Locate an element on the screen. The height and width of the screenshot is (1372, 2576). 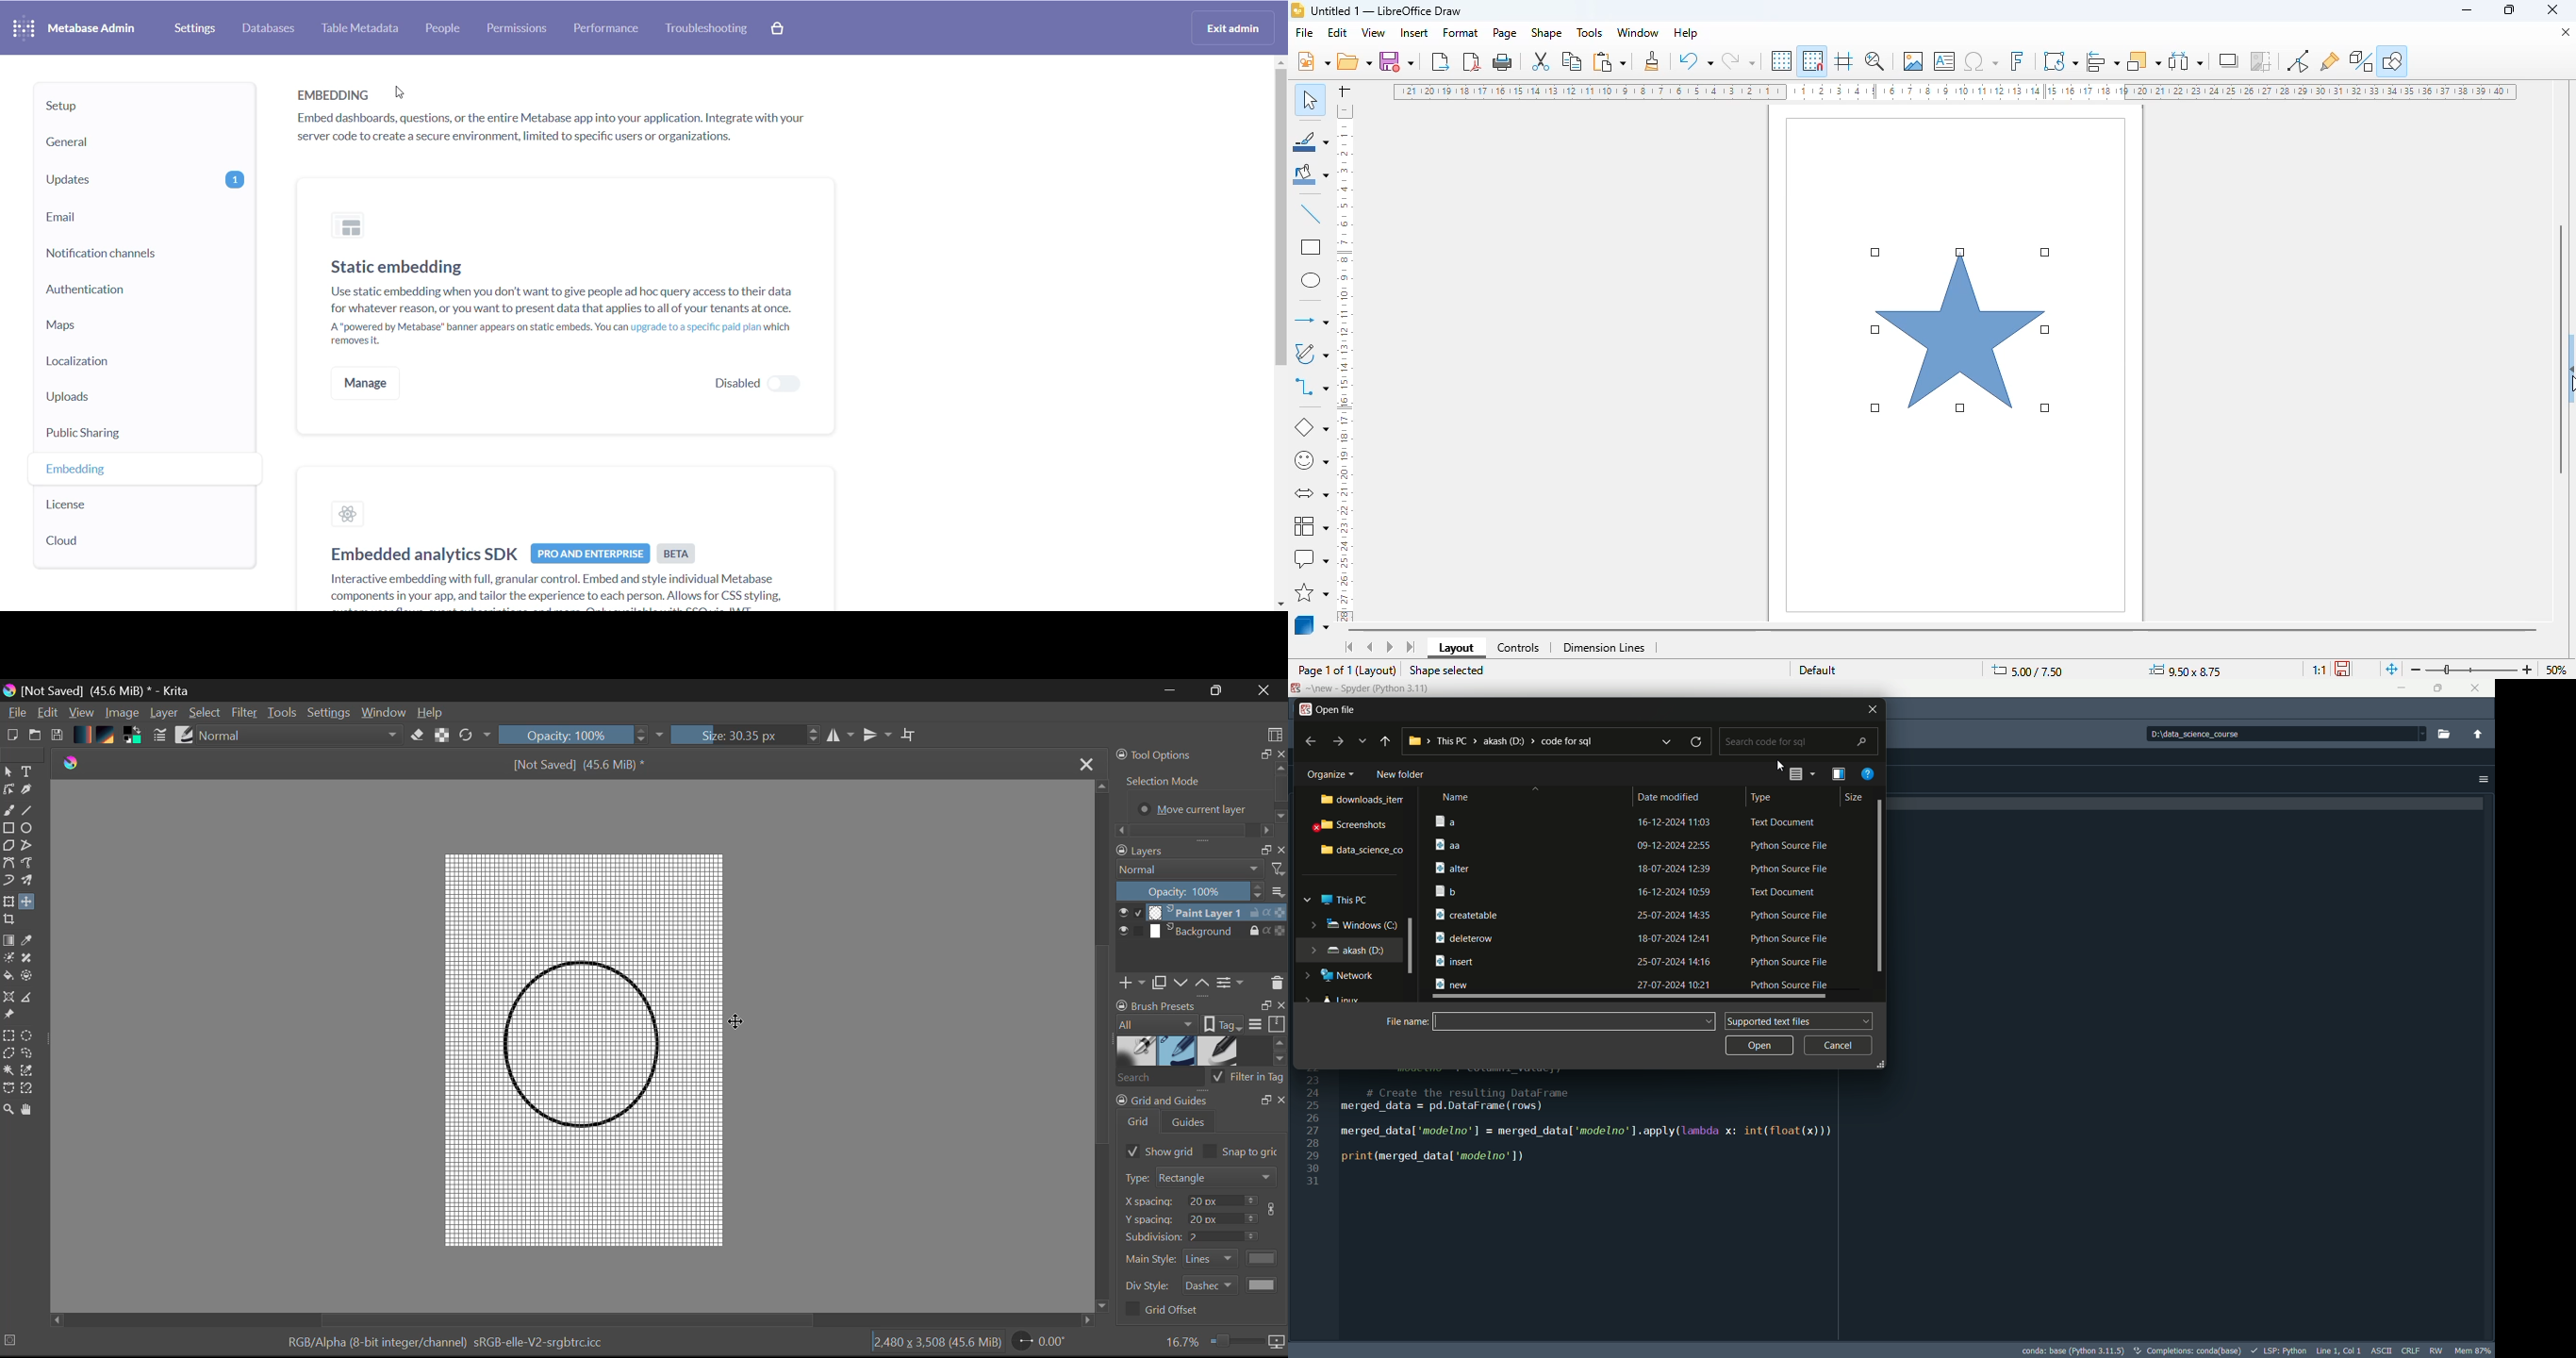
Grid and Guides Docker is located at coordinates (1200, 1114).